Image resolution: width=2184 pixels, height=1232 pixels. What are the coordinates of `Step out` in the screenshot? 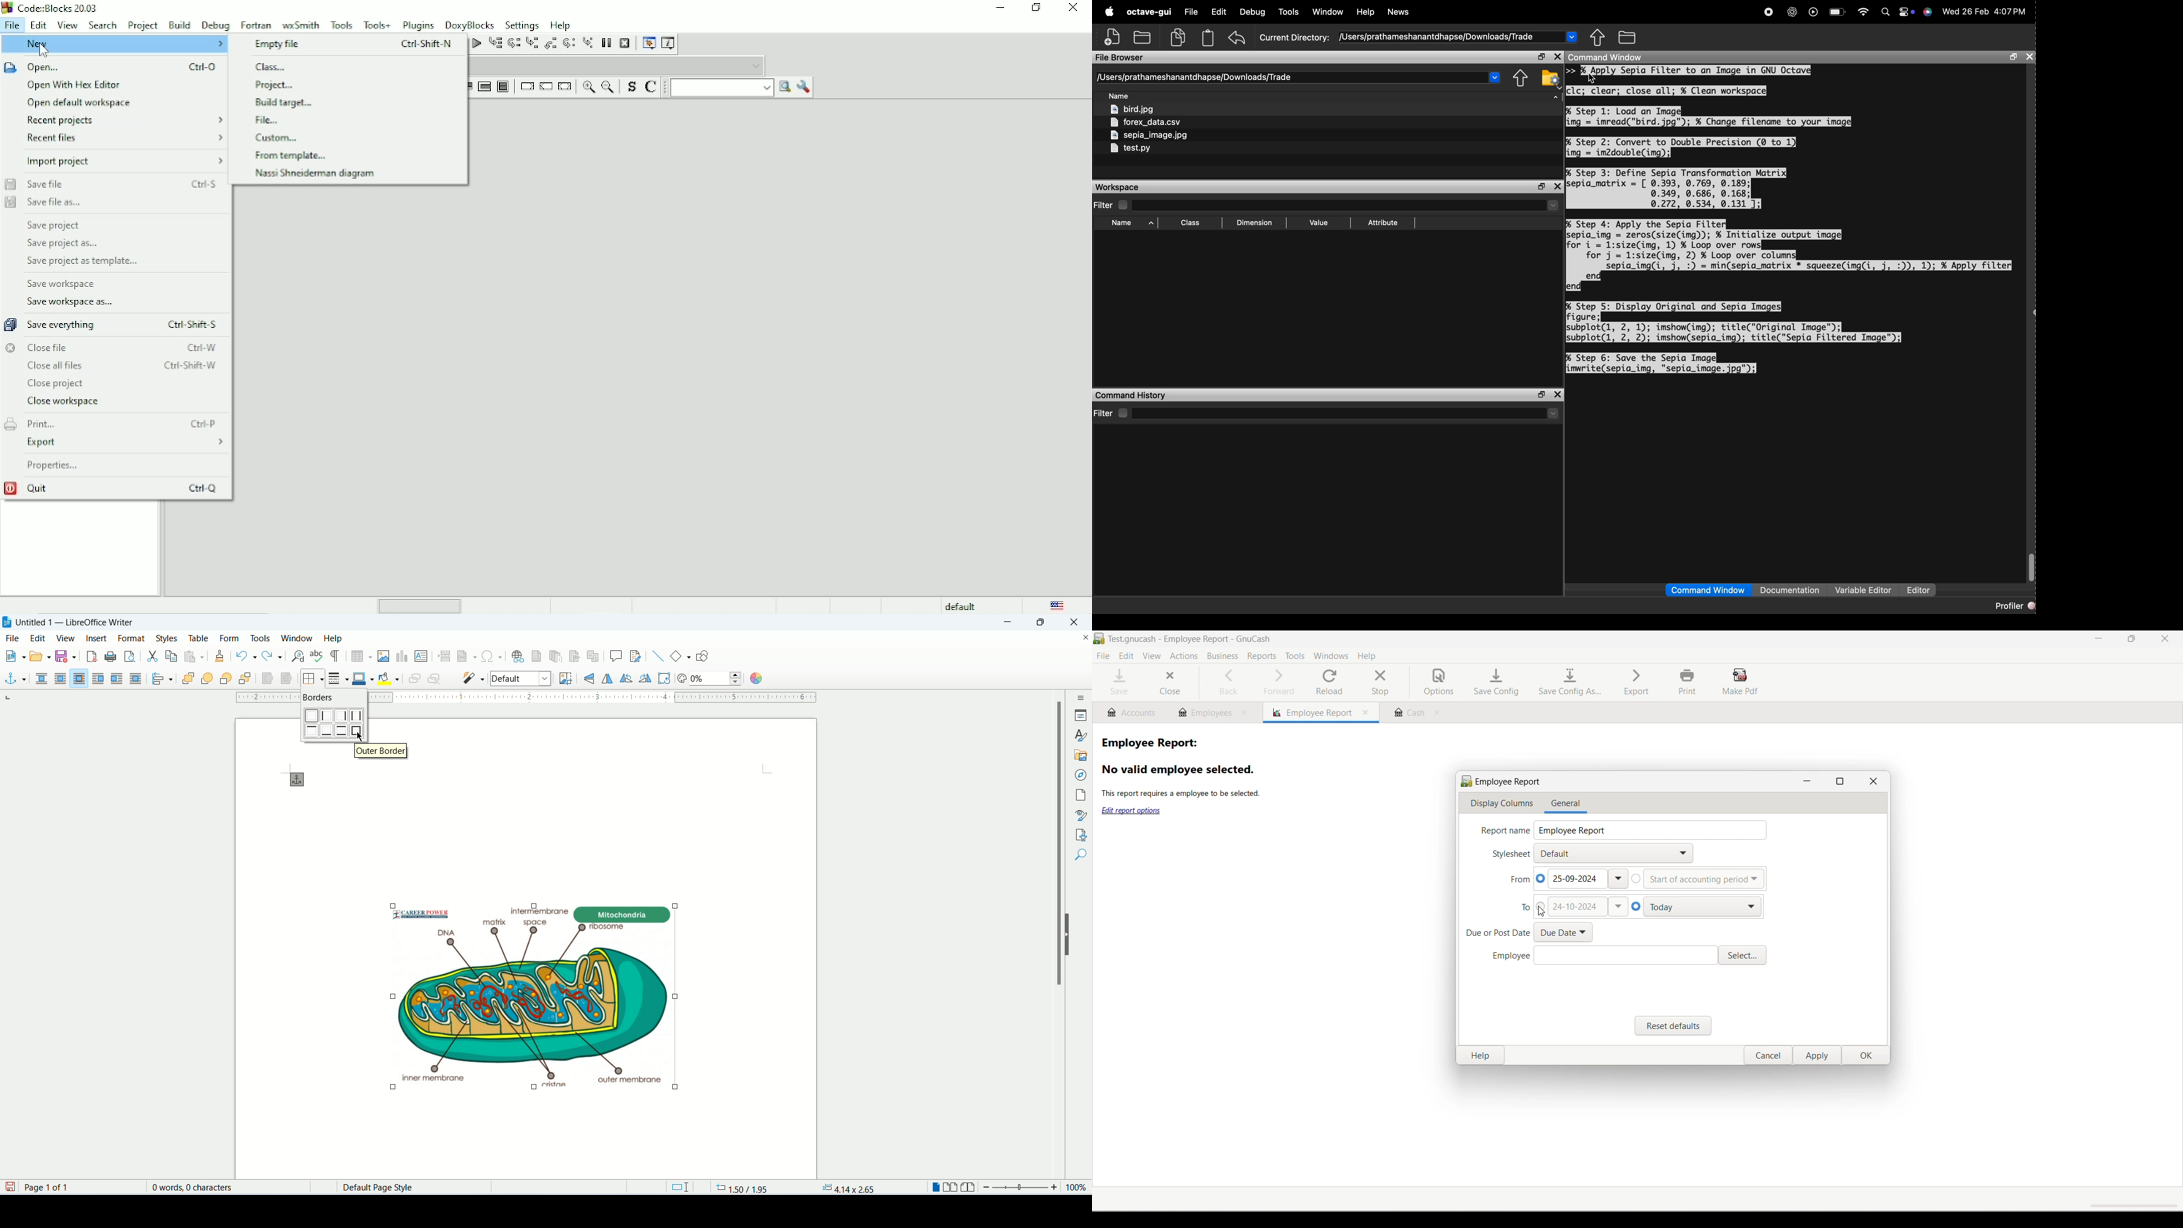 It's located at (550, 43).